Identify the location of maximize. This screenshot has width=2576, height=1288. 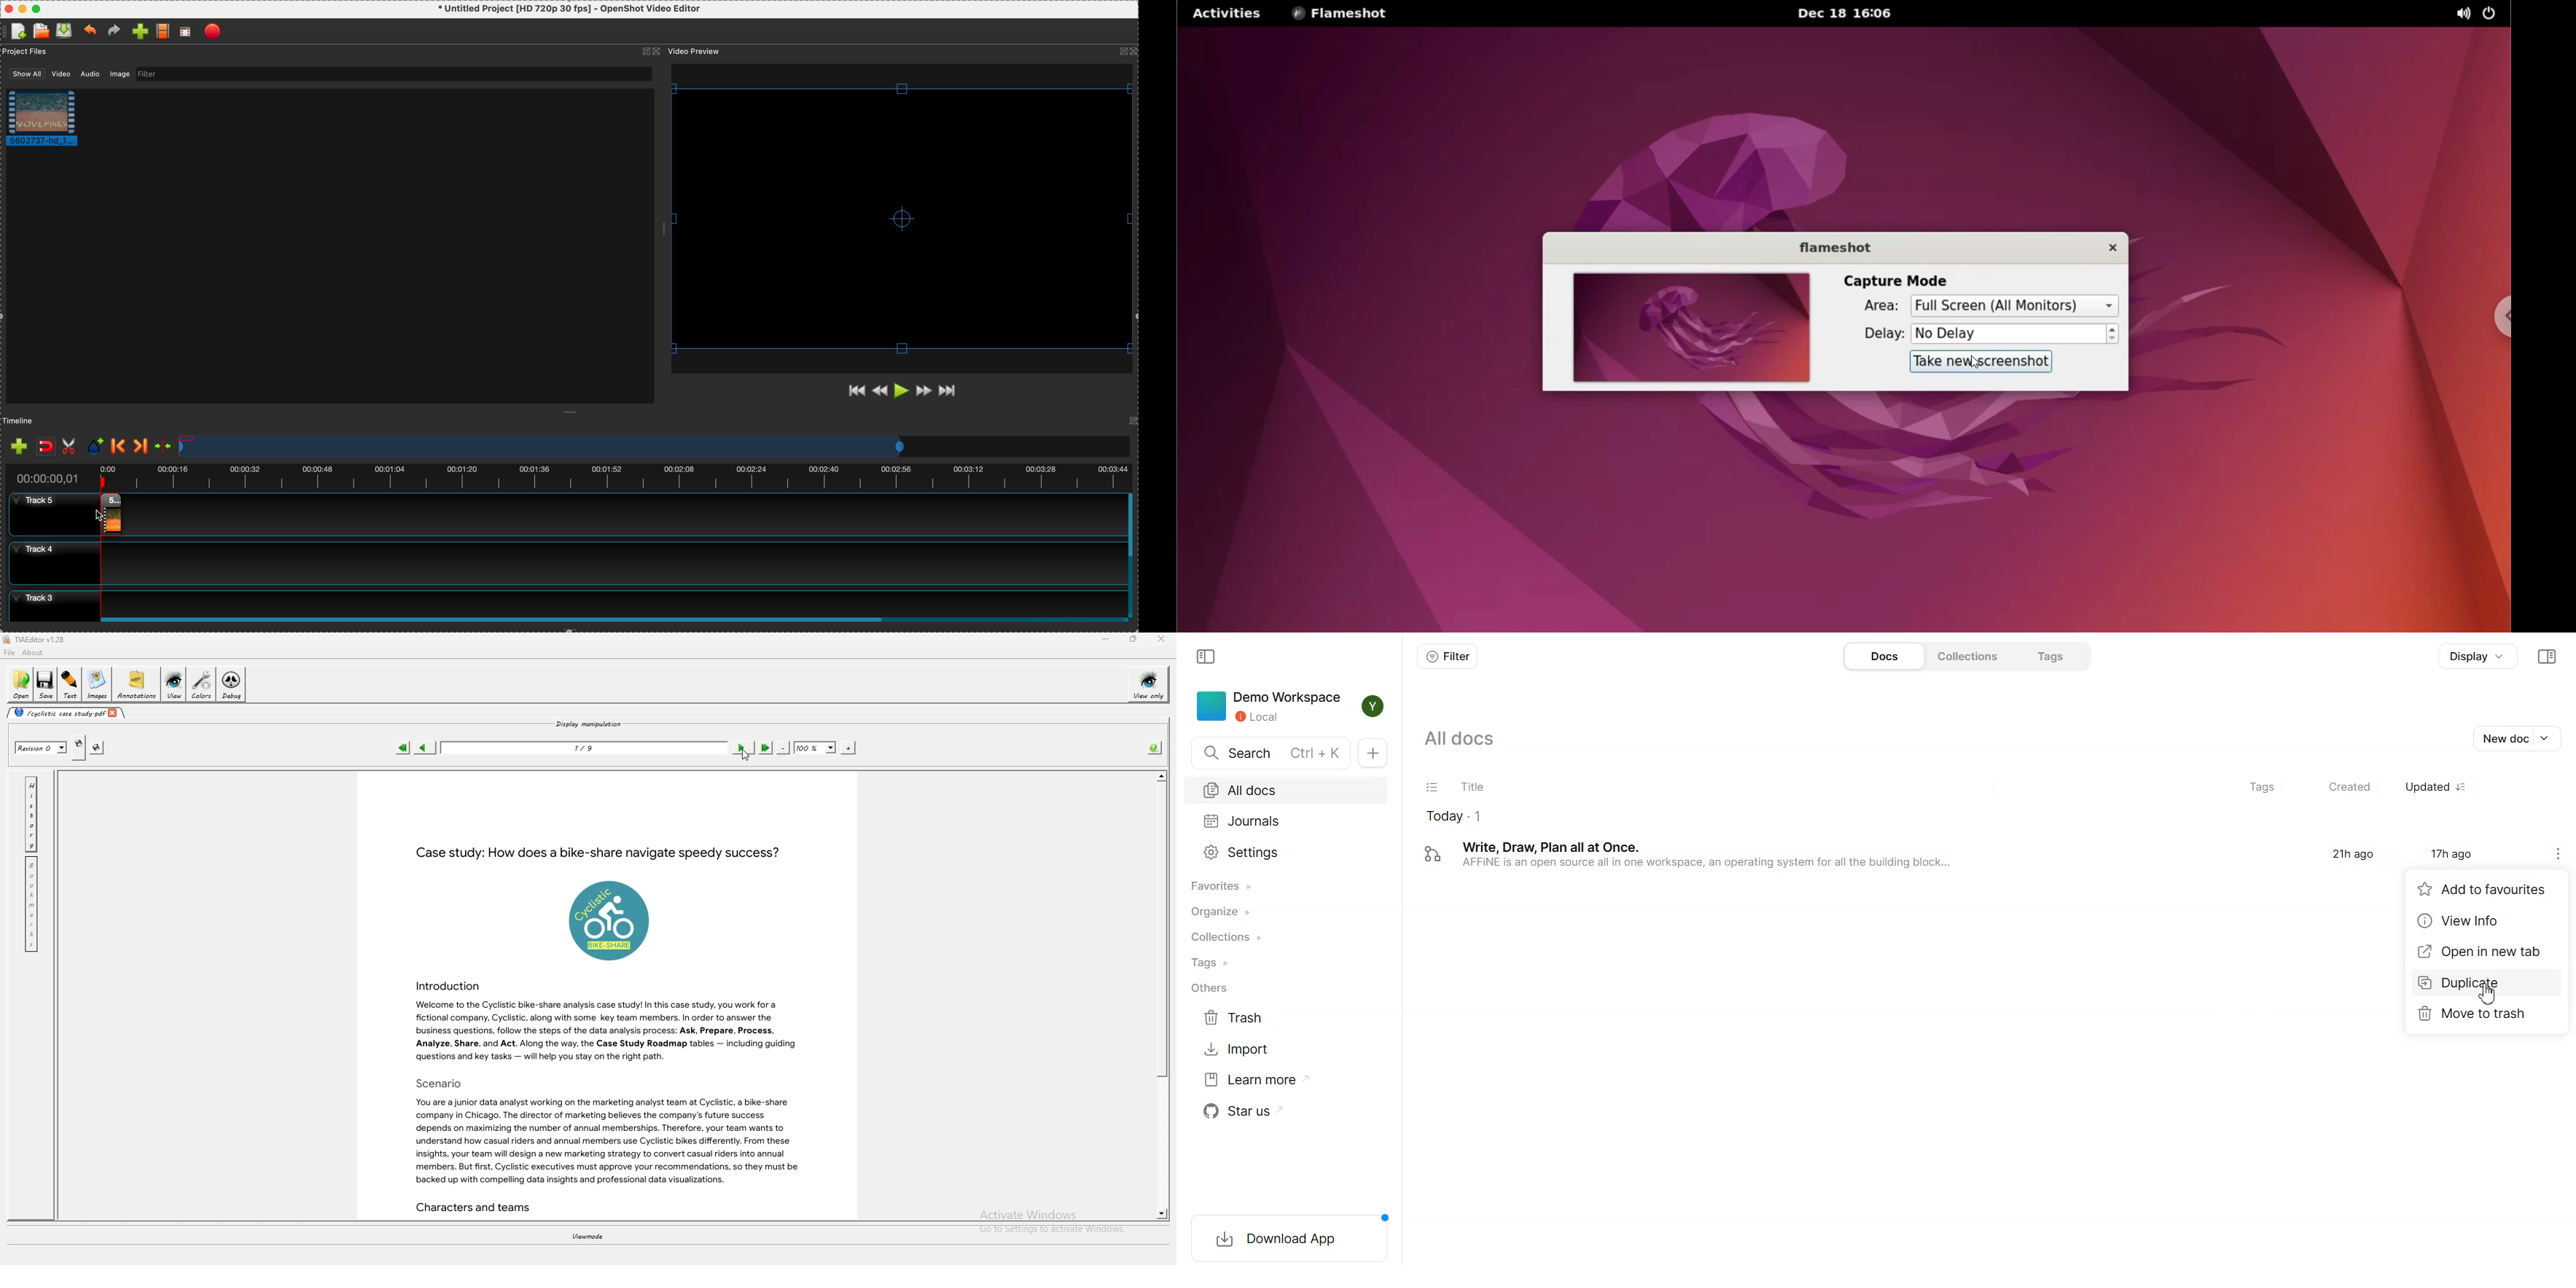
(36, 8).